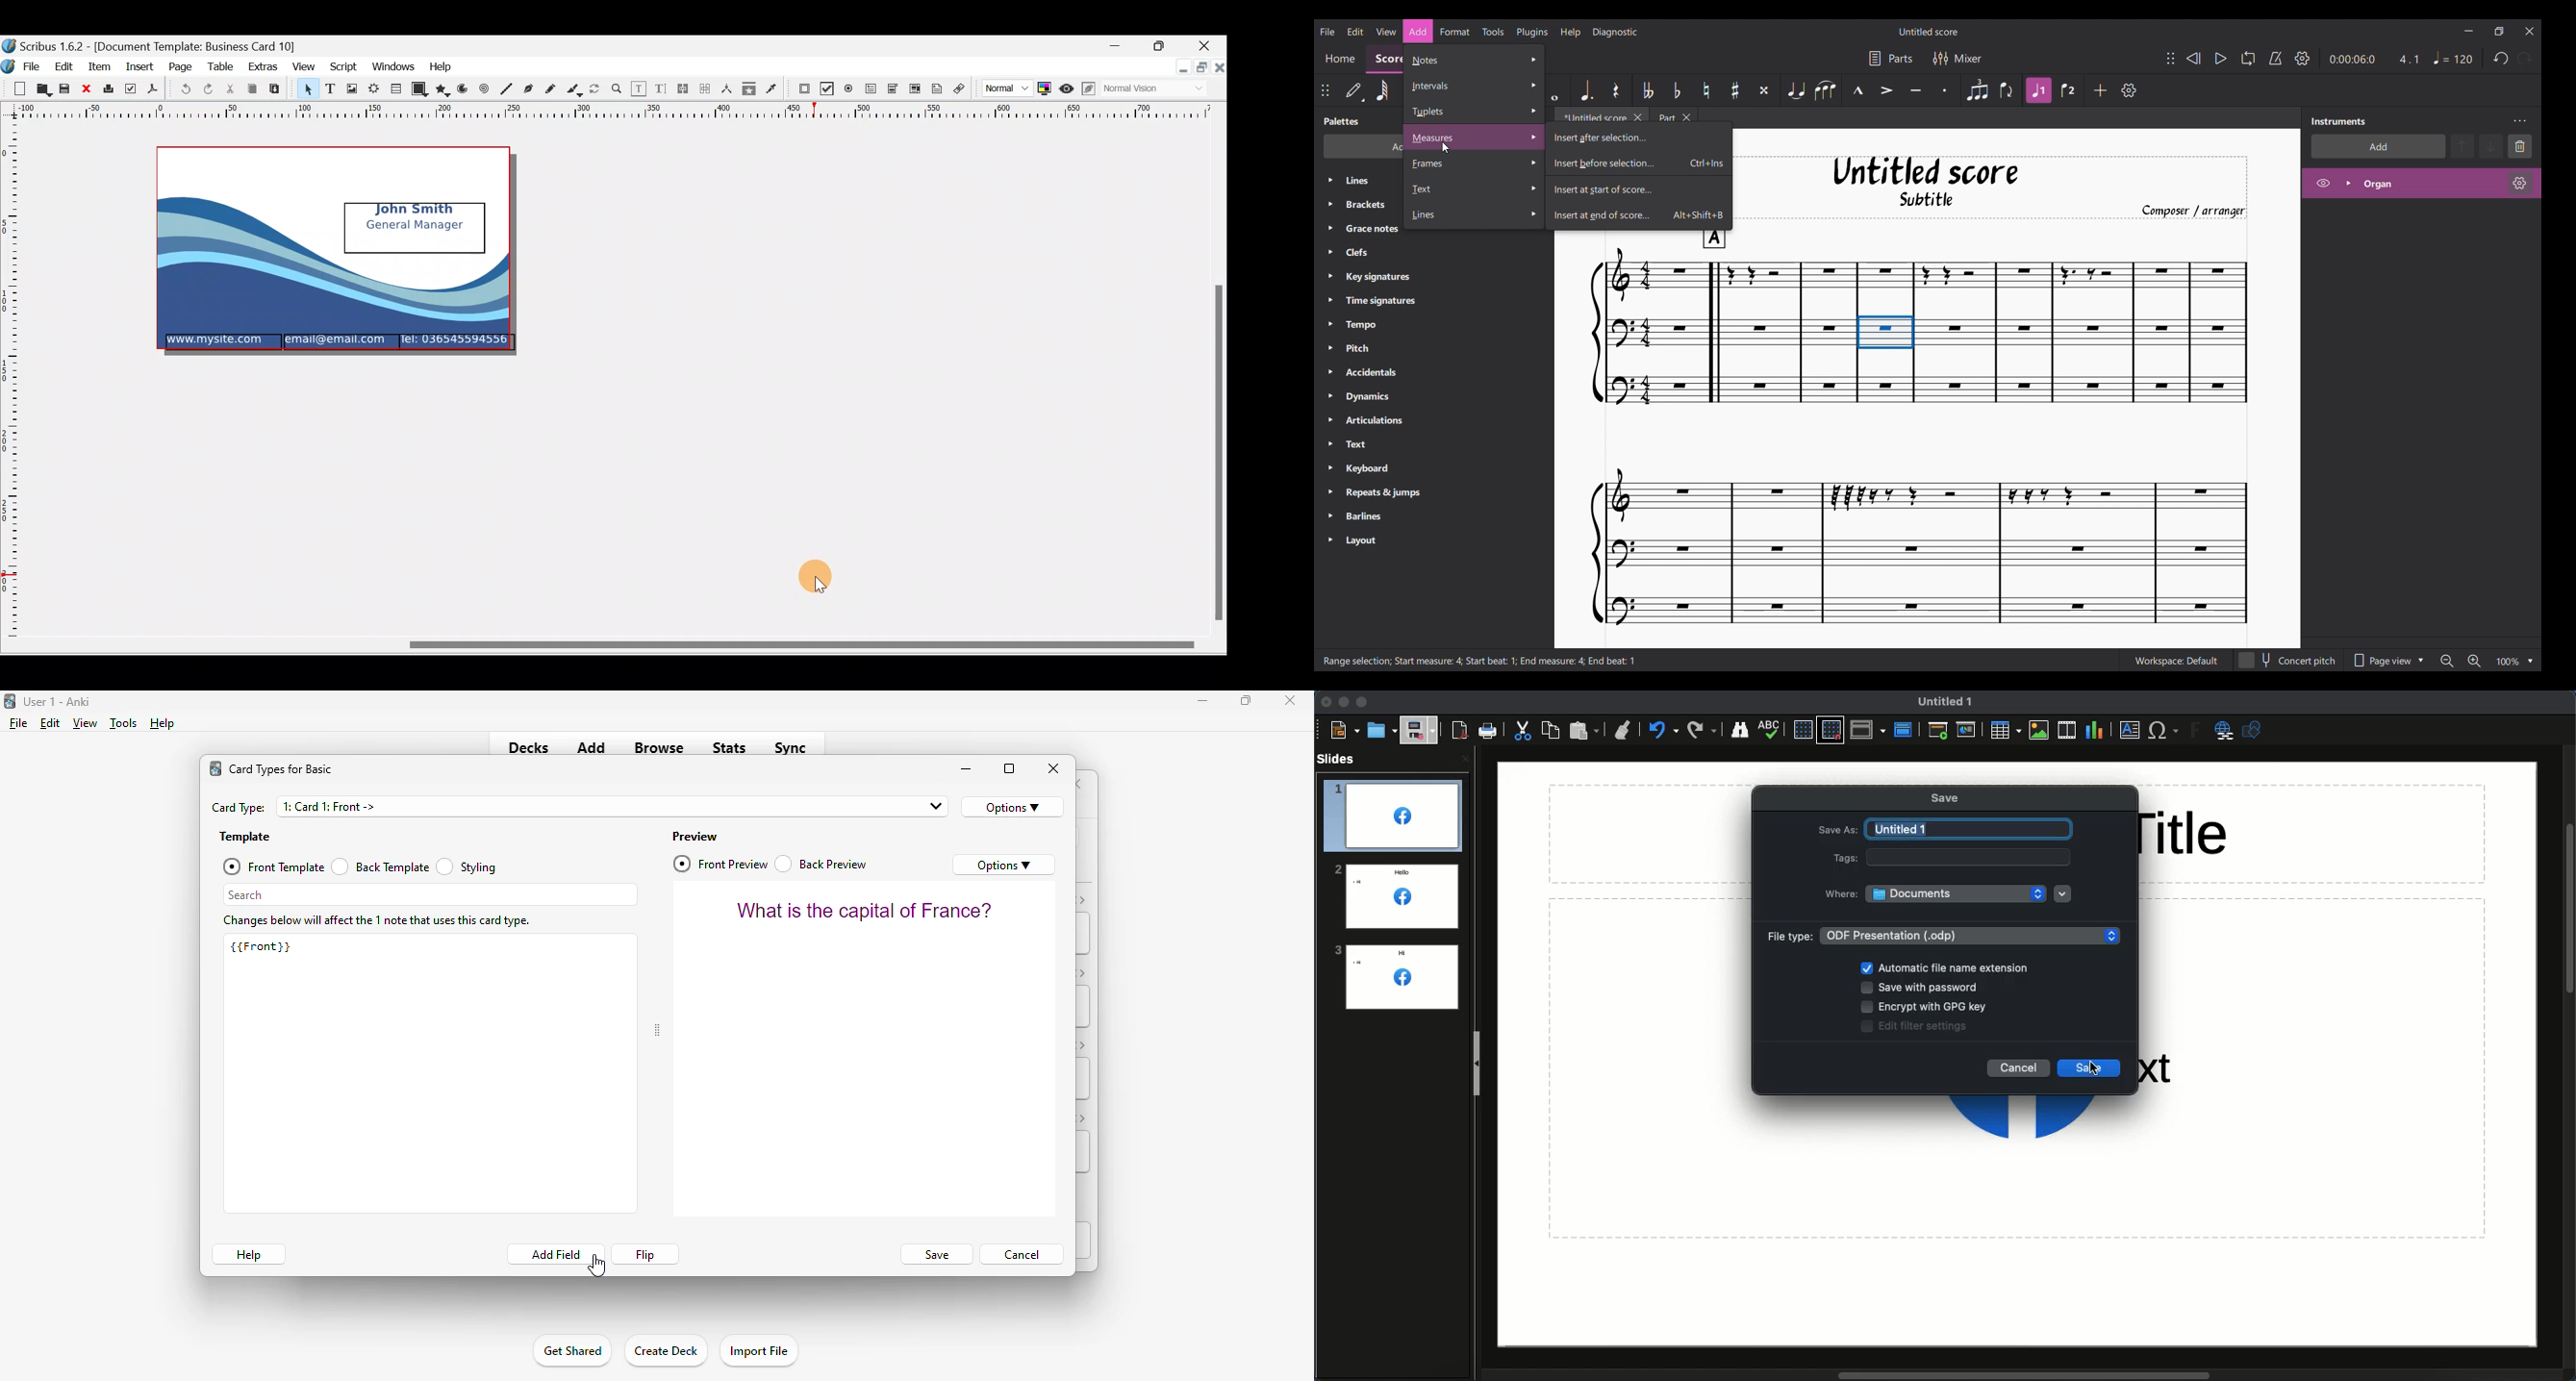  I want to click on Zoom options, so click(2531, 661).